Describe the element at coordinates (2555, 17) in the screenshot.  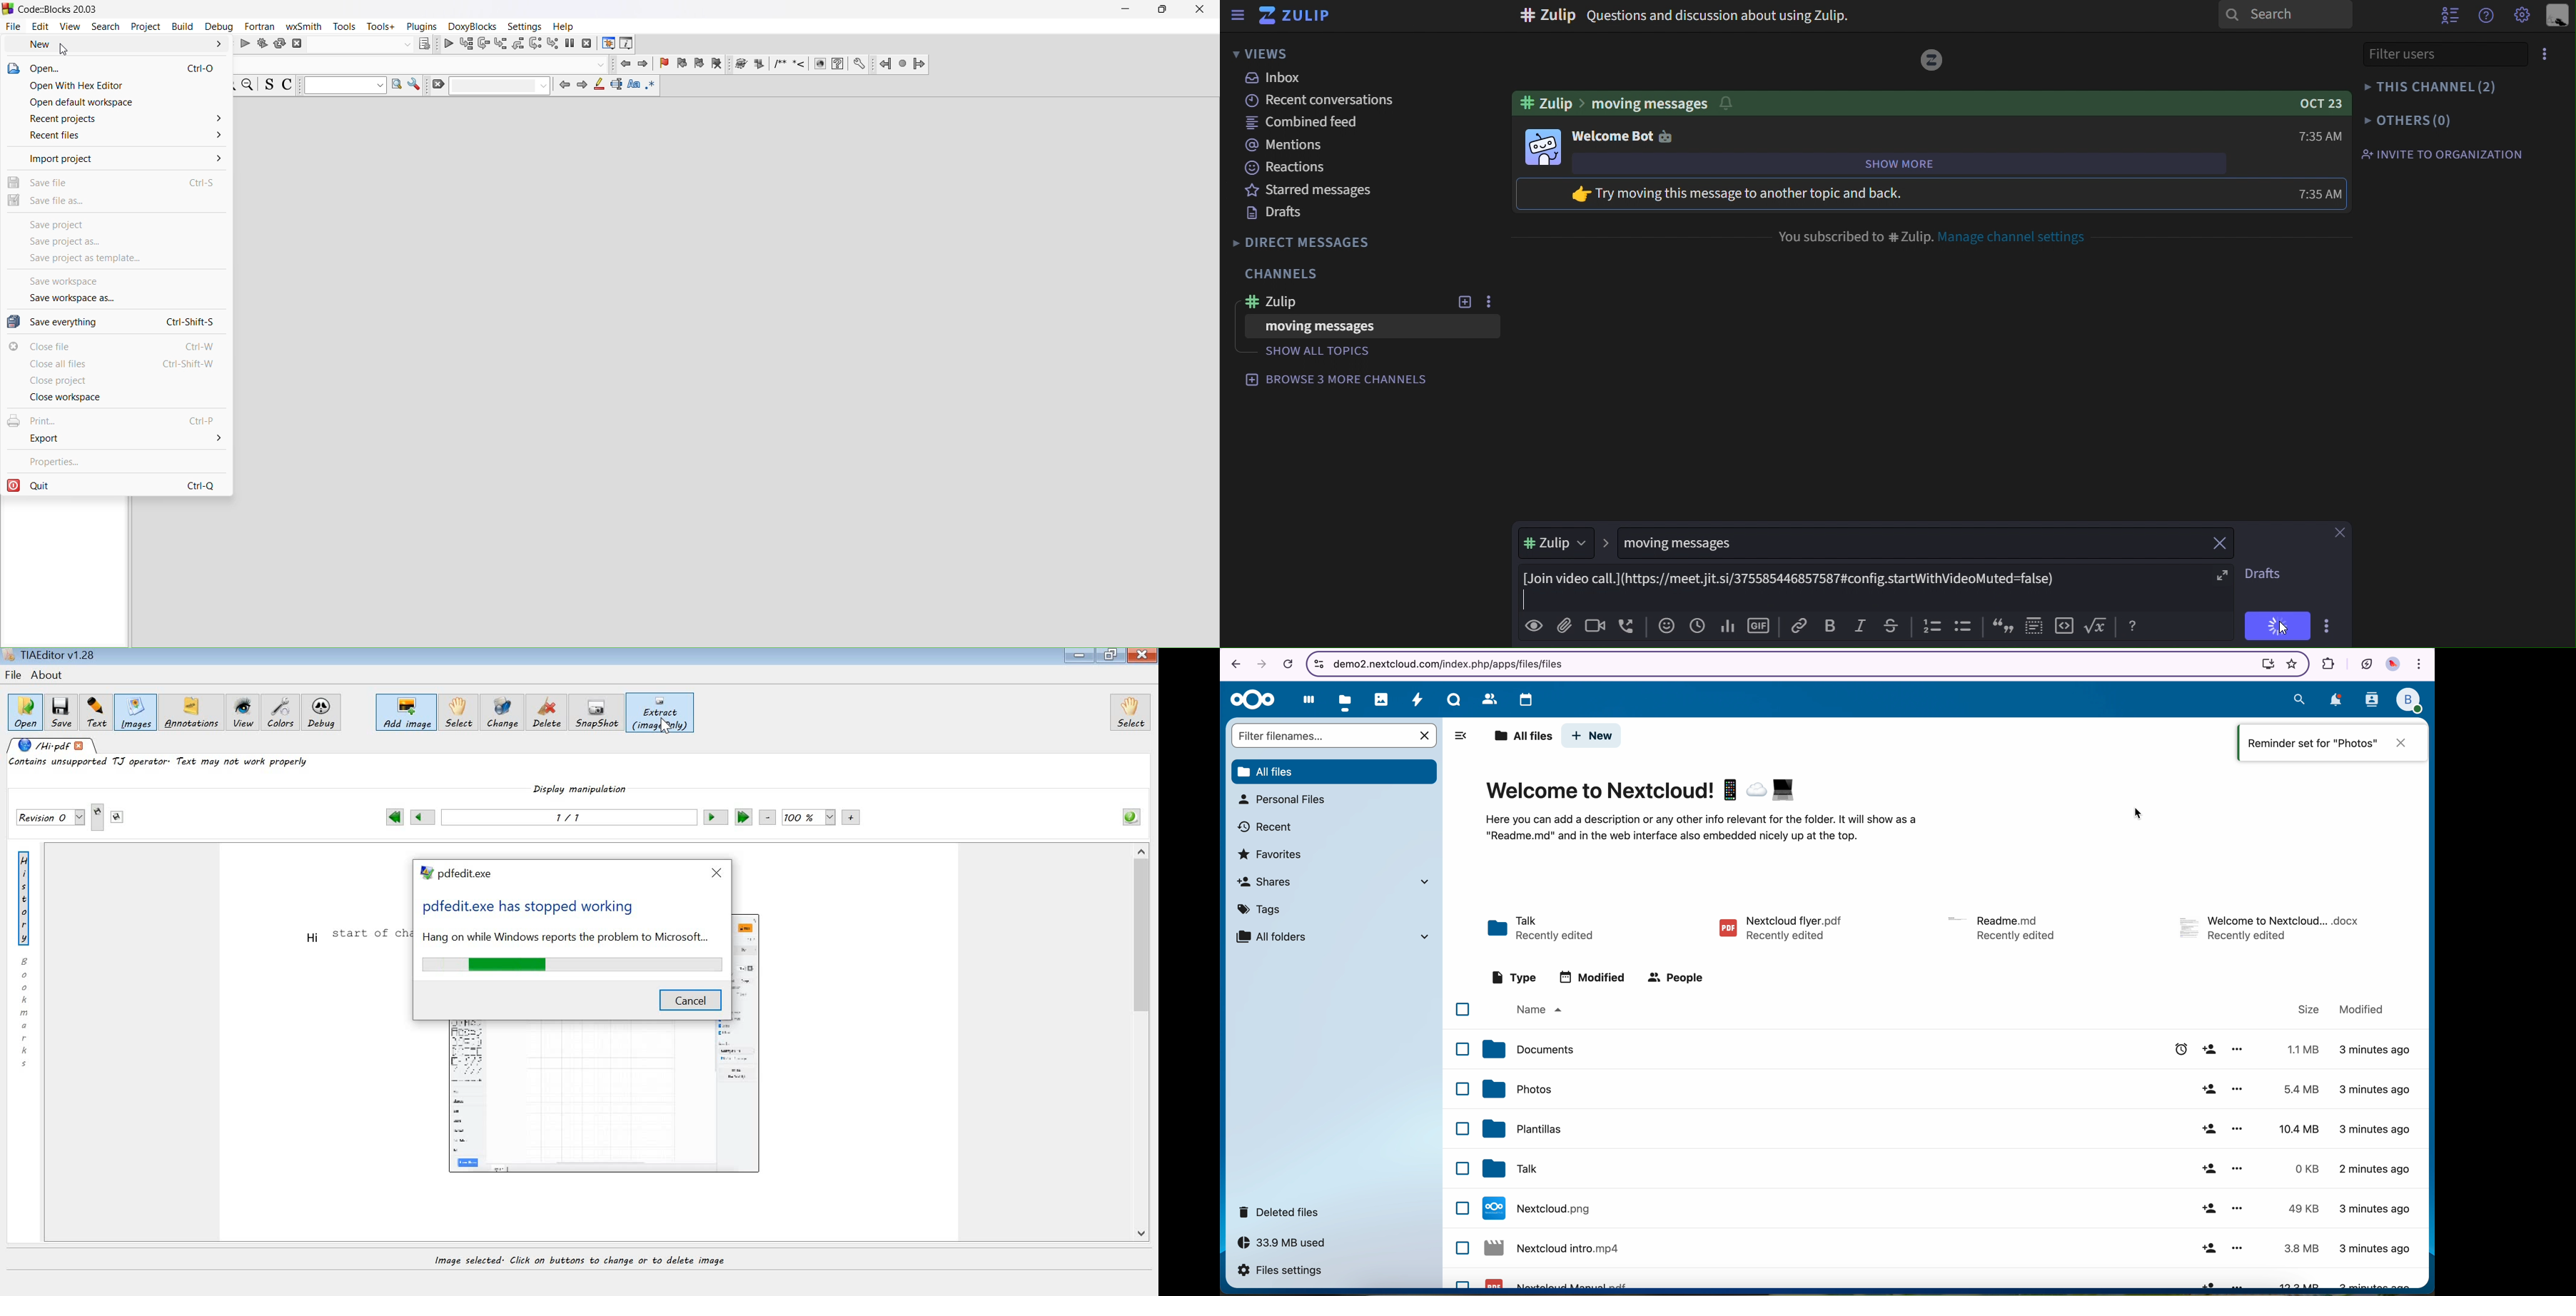
I see `personal menu` at that location.